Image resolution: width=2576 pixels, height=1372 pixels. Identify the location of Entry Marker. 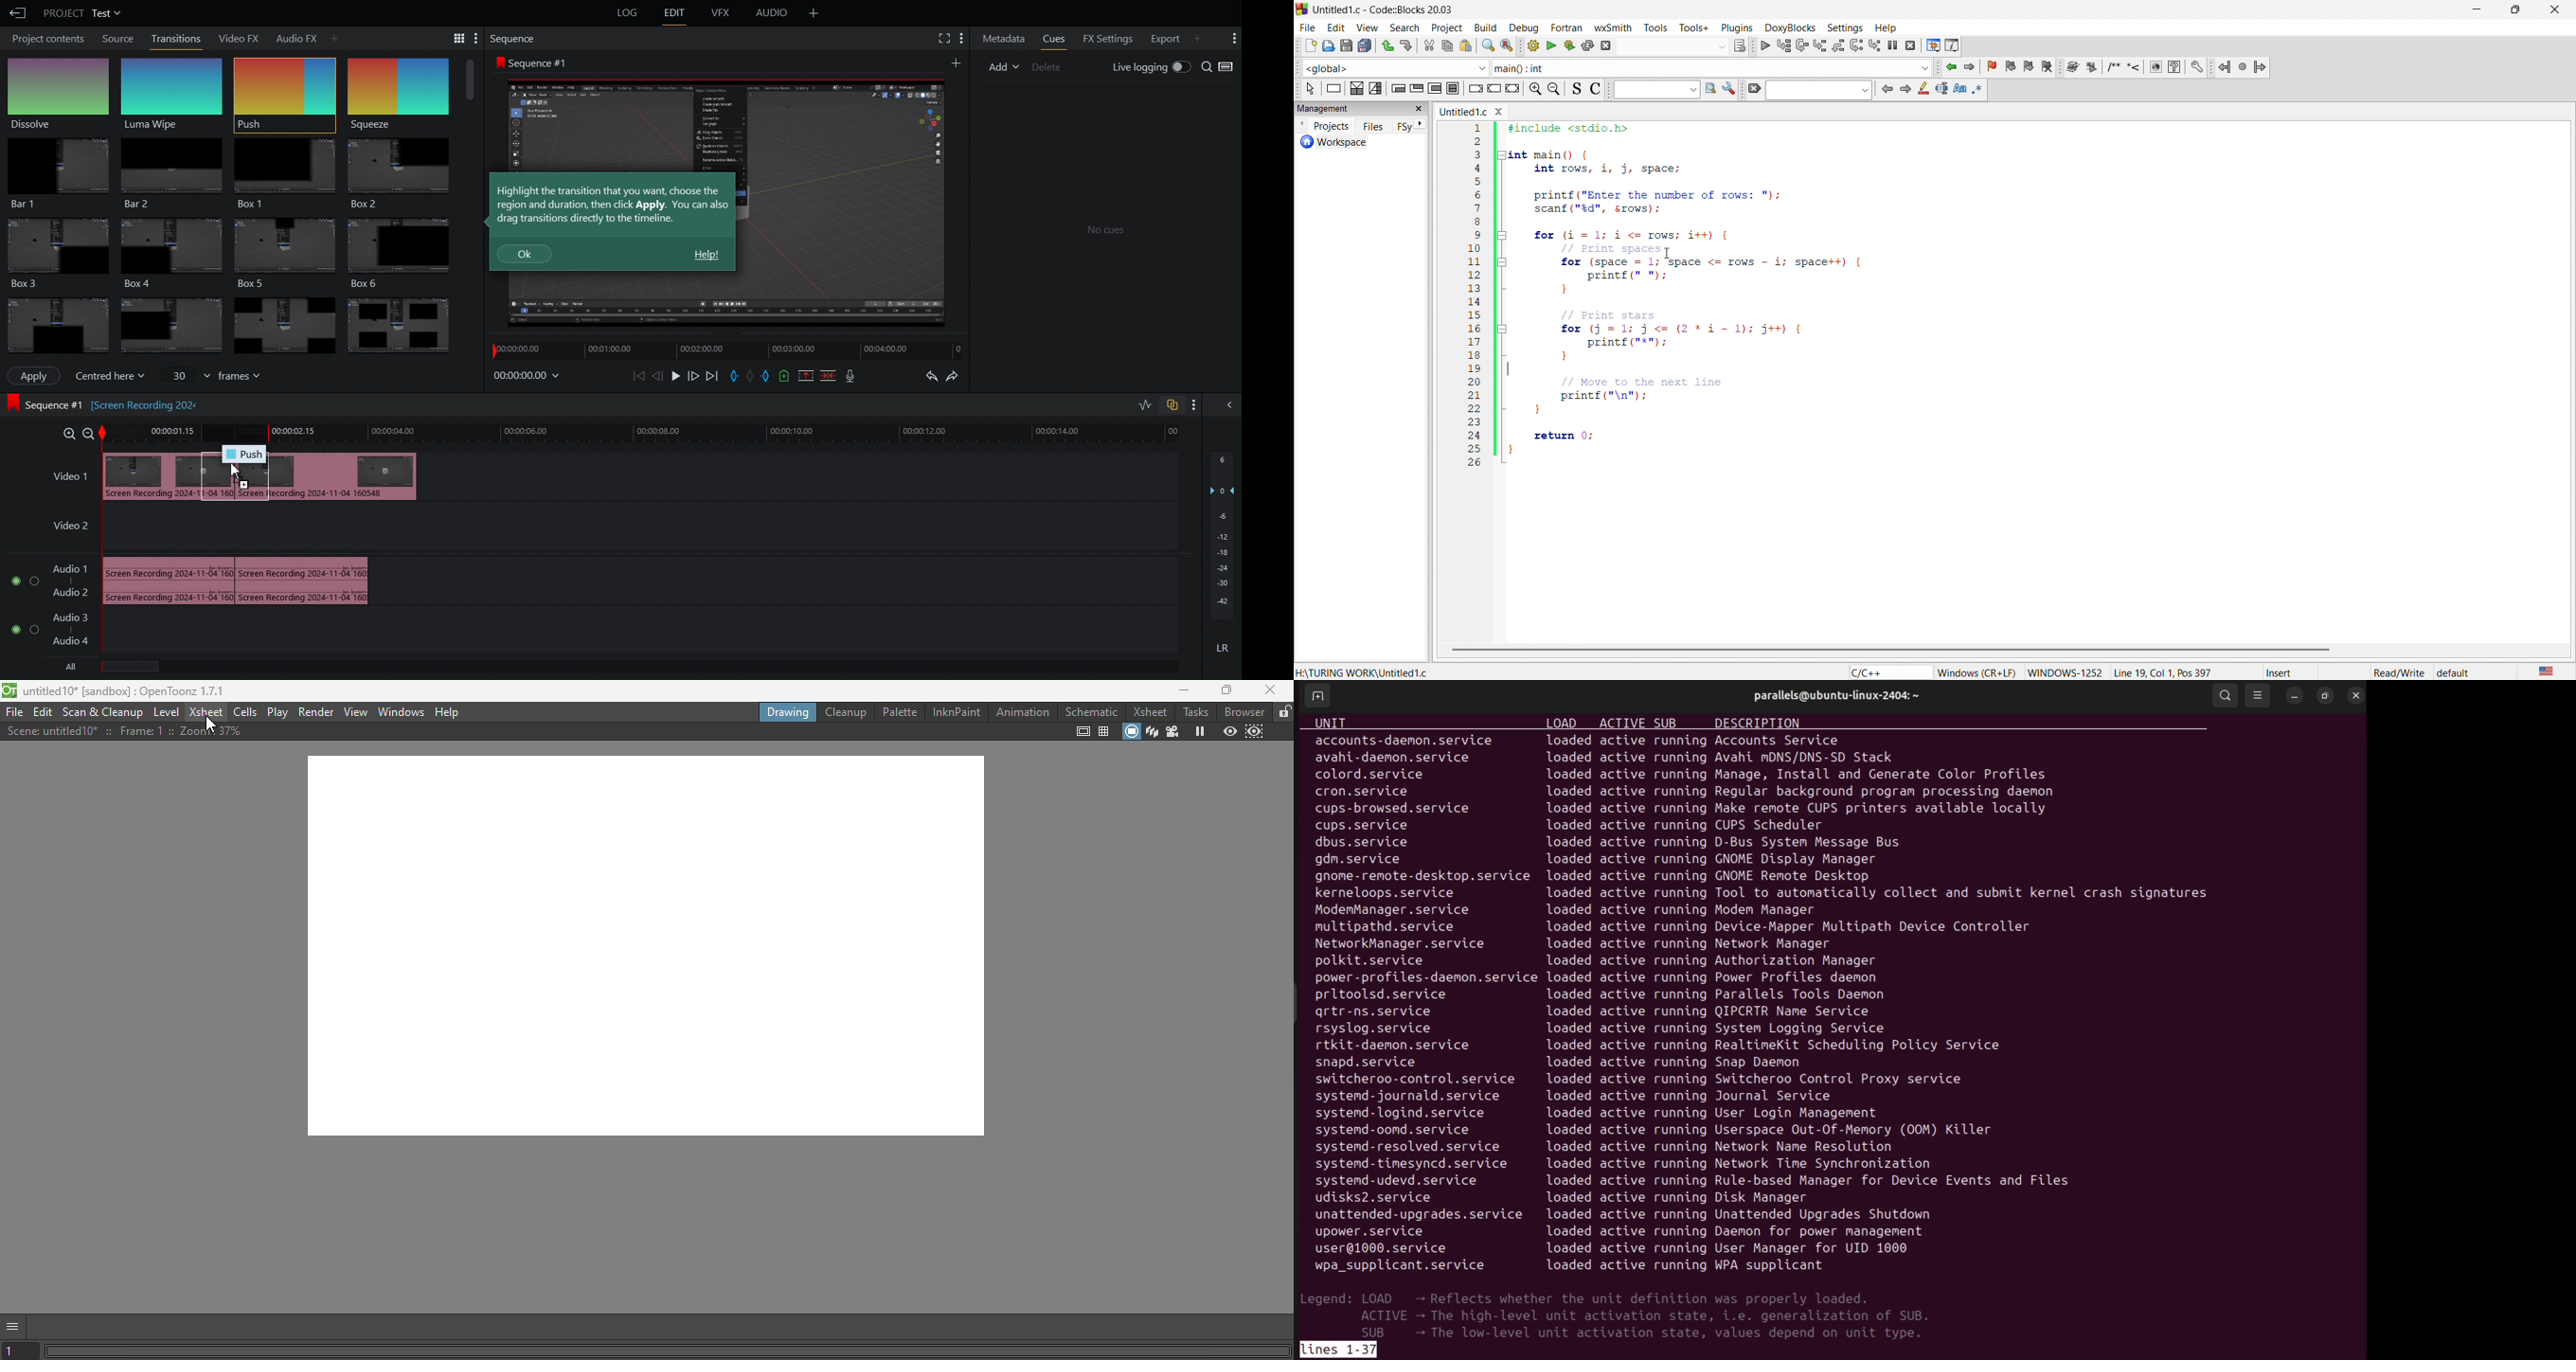
(735, 377).